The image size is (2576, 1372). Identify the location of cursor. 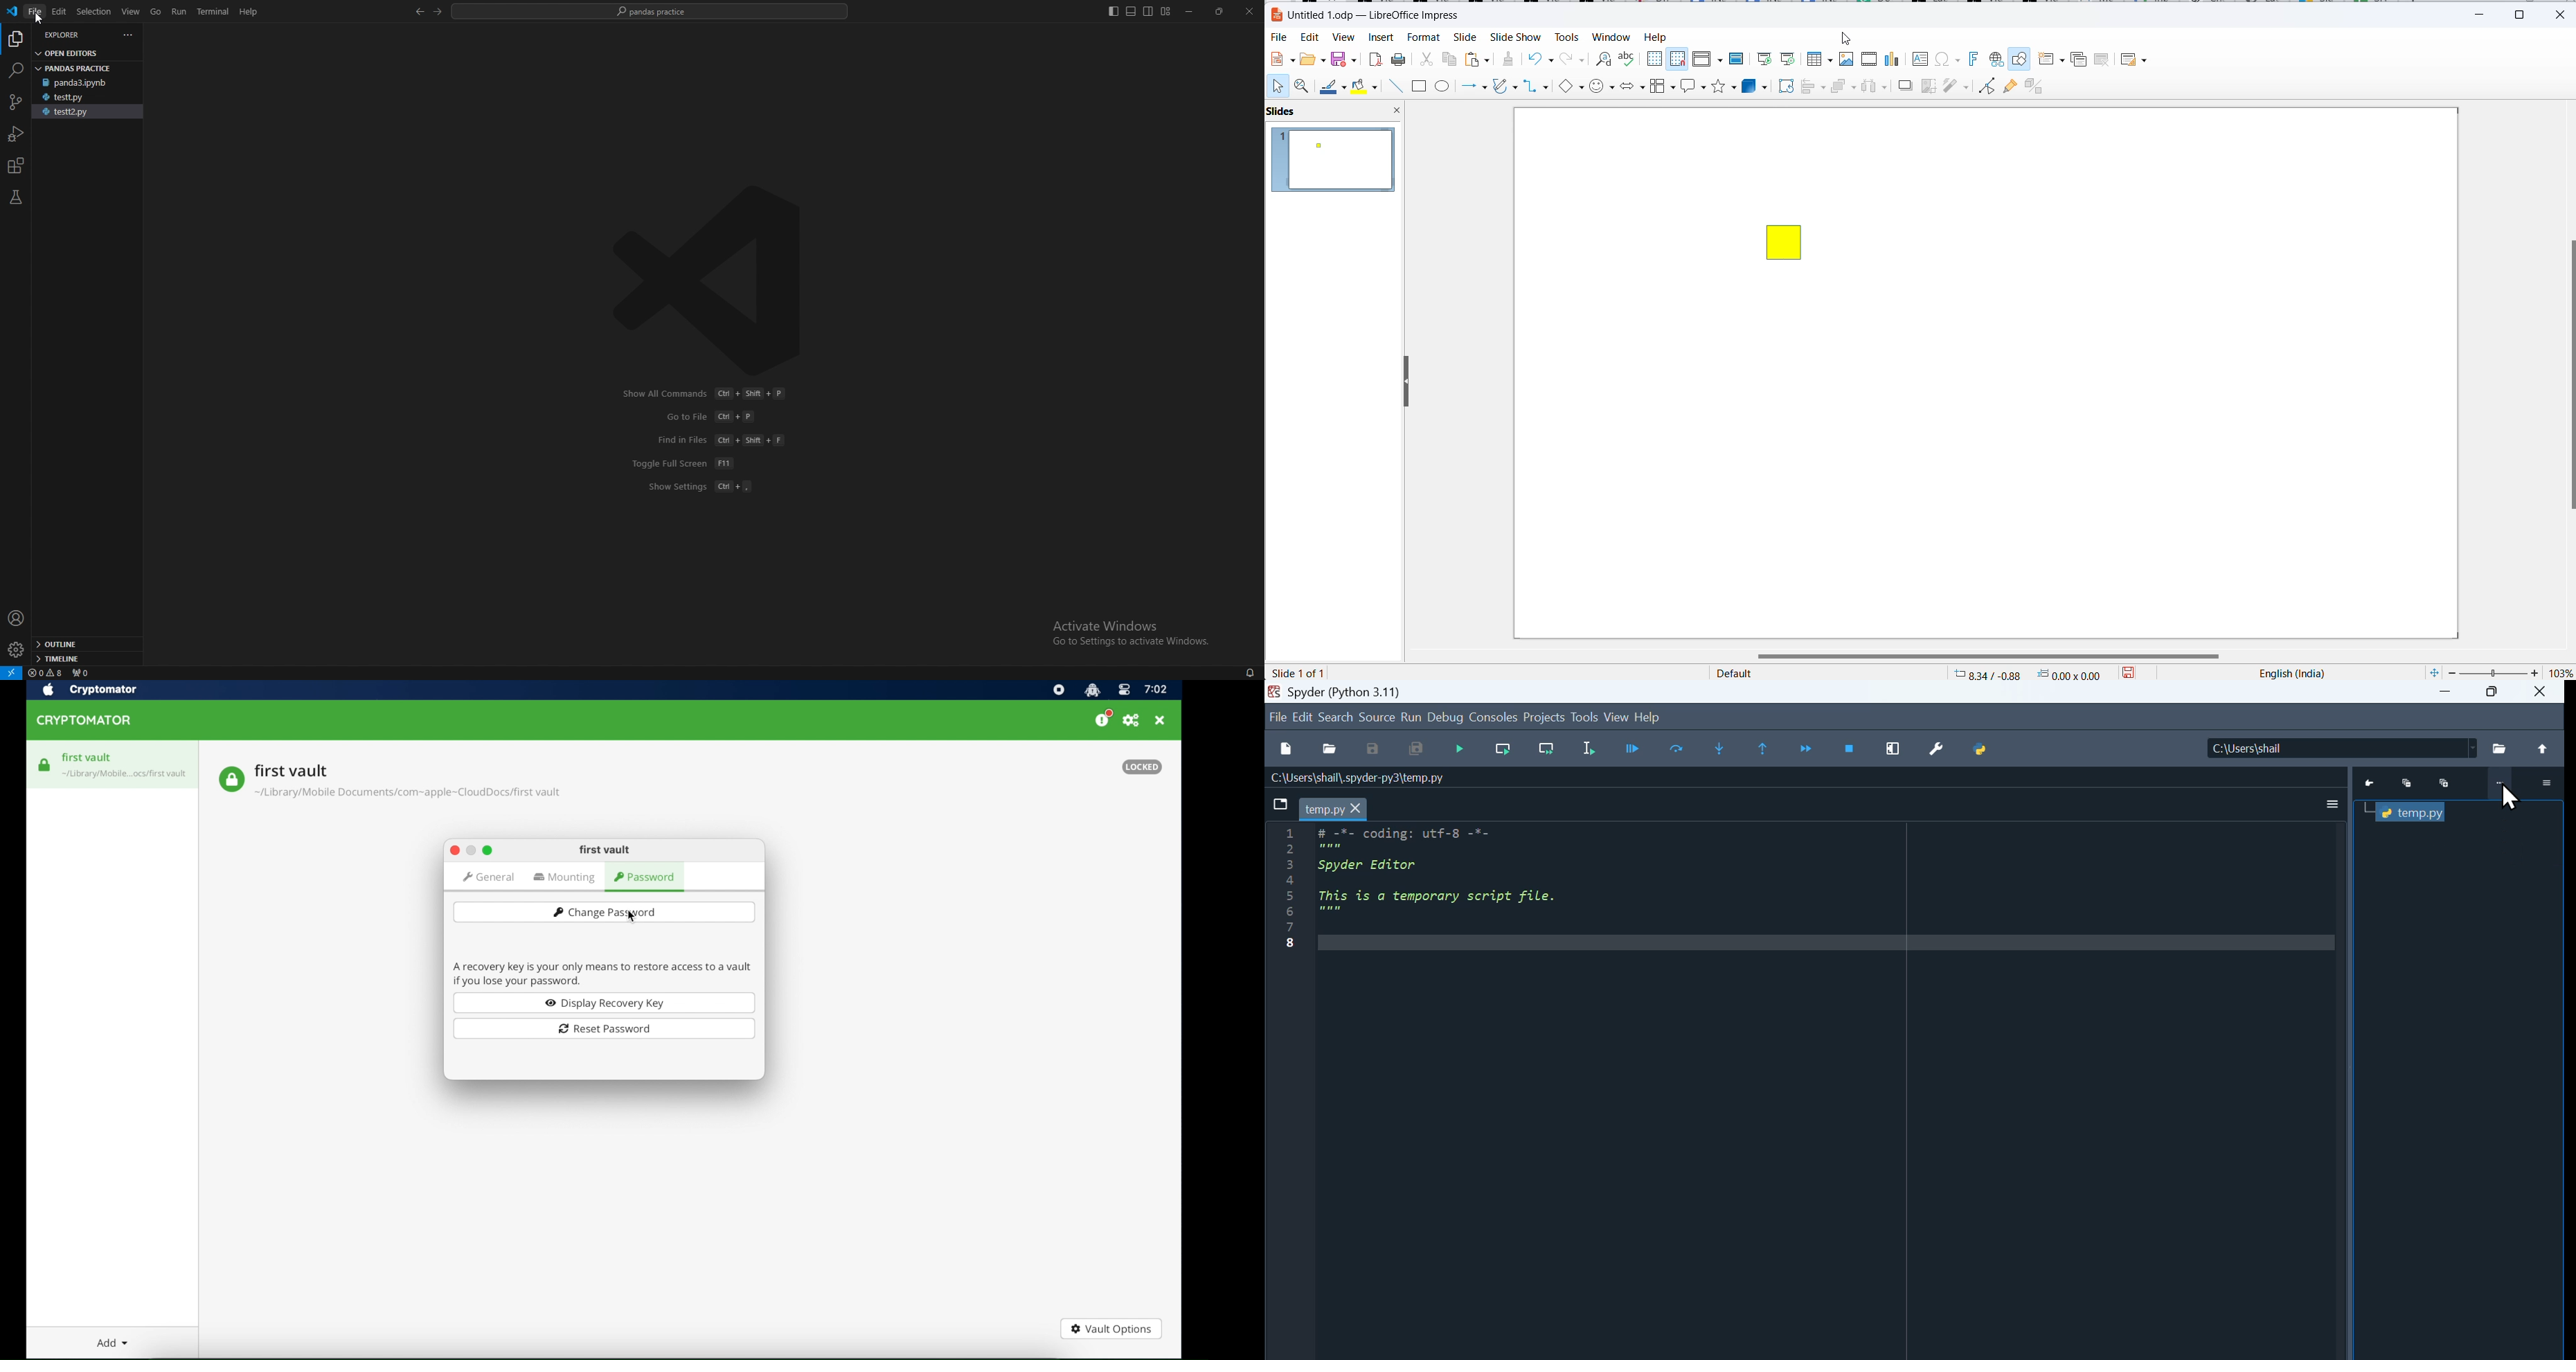
(1847, 40).